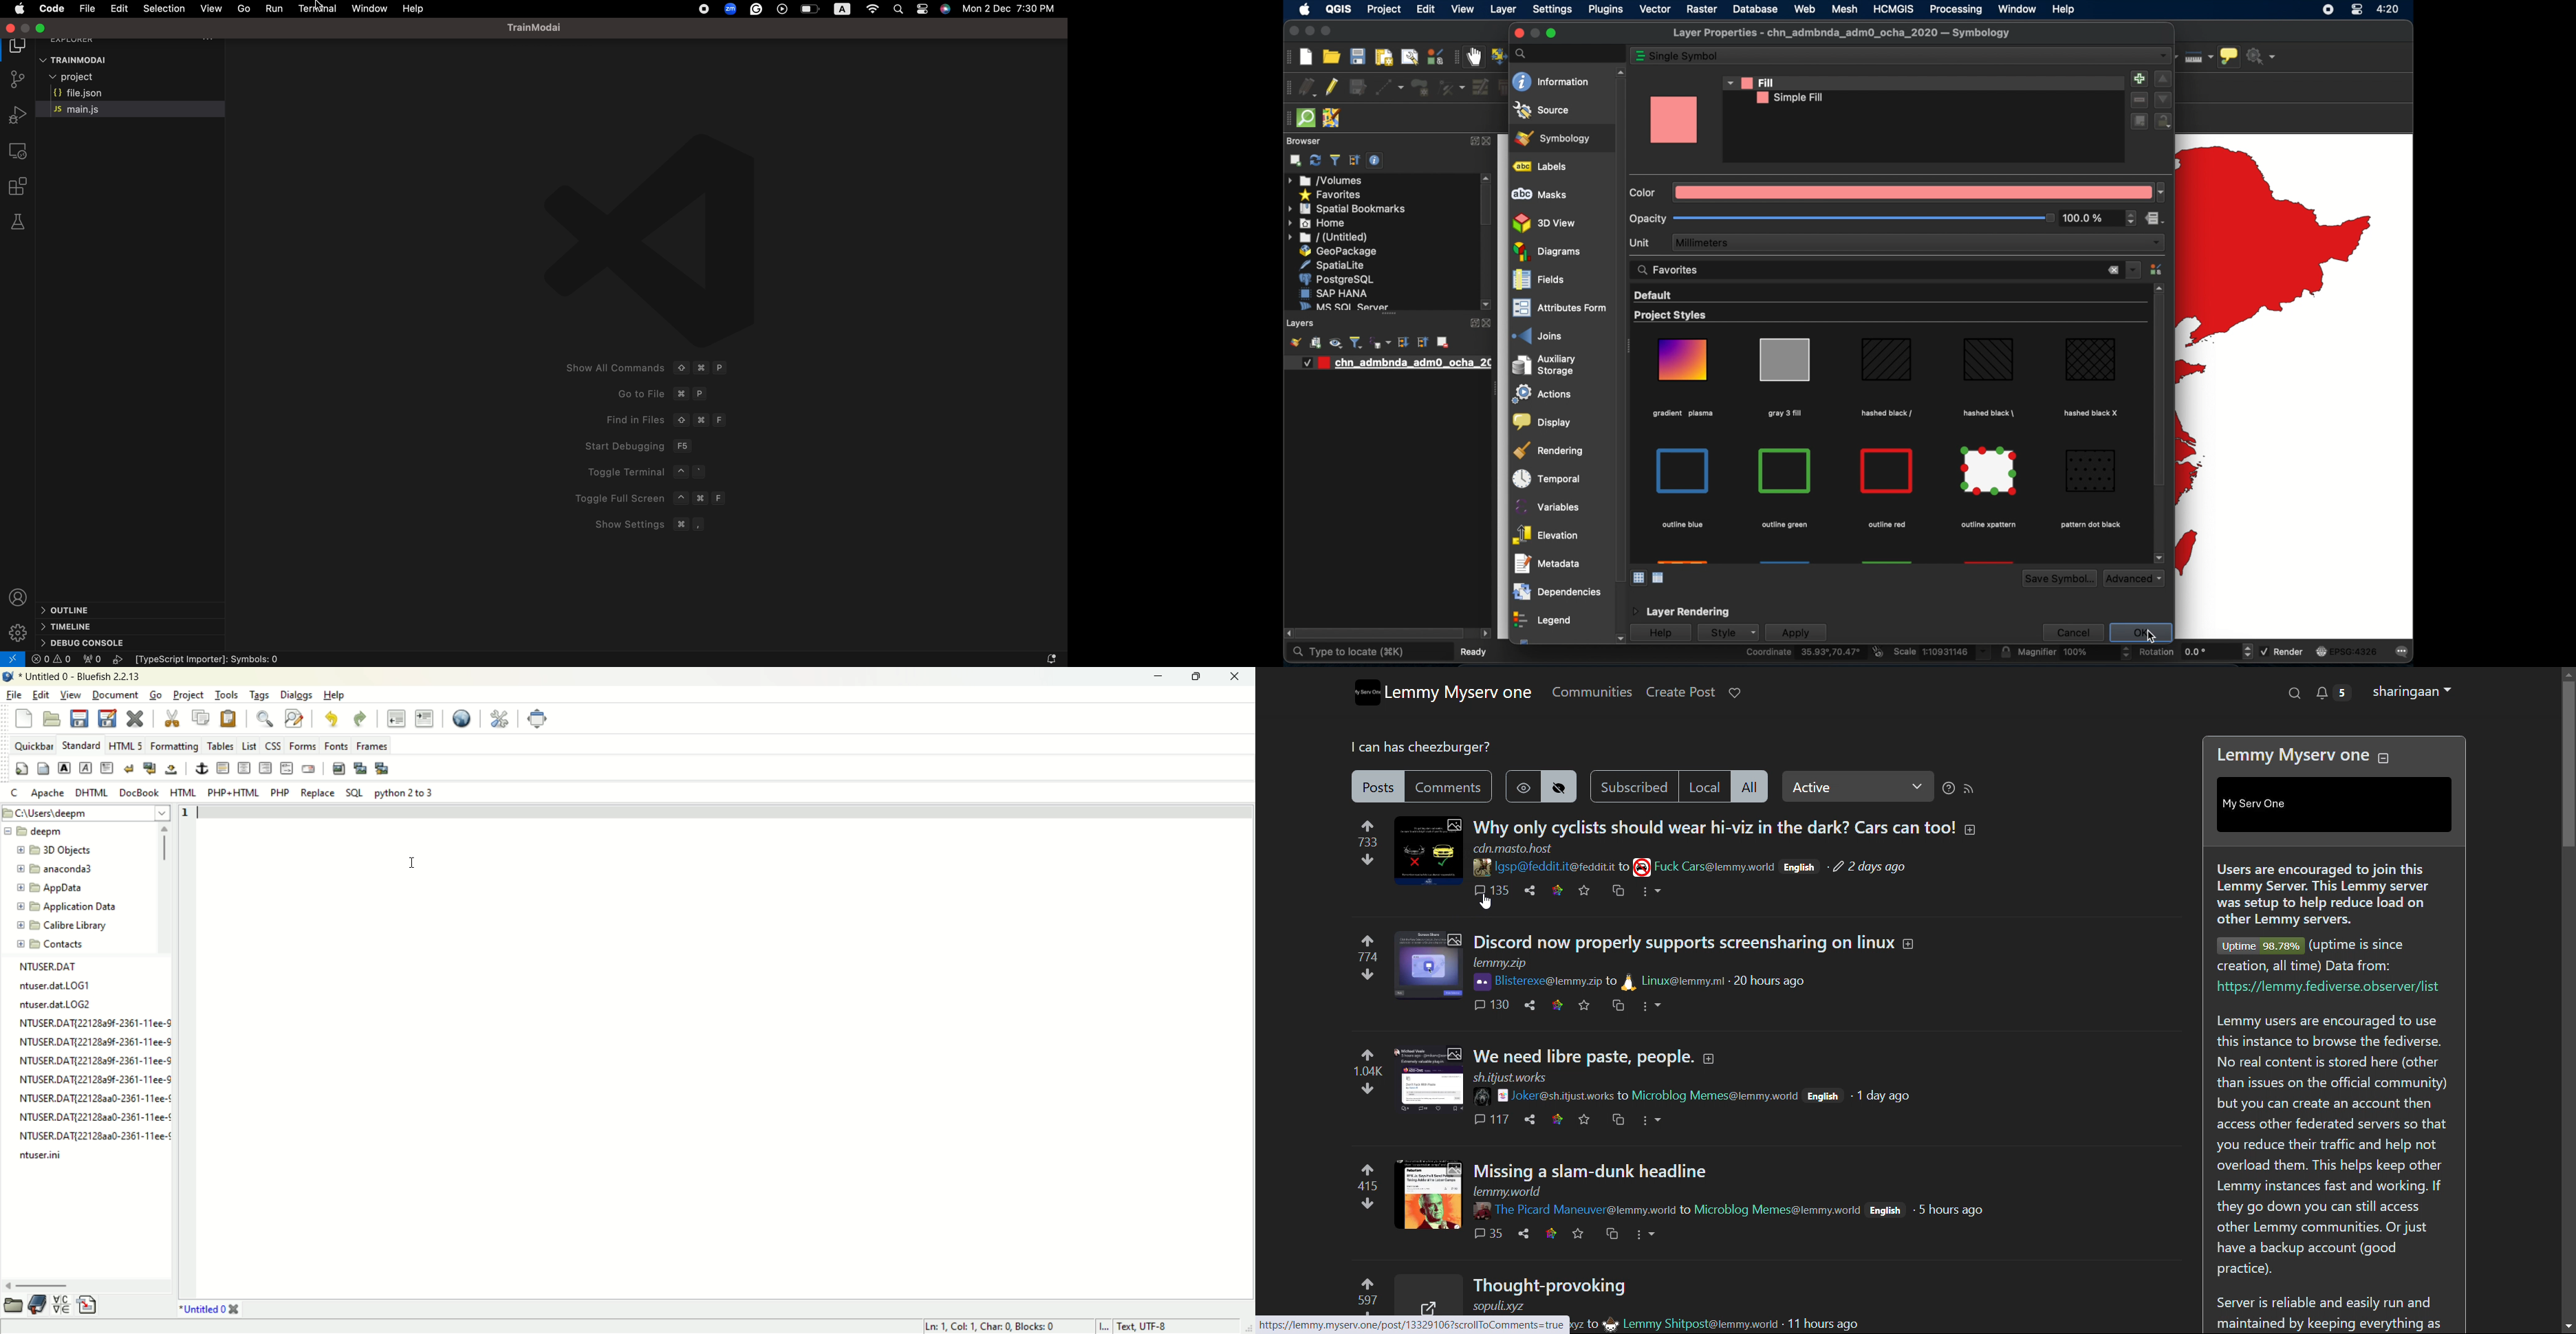 The width and height of the screenshot is (2576, 1344). Describe the element at coordinates (1583, 1064) in the screenshot. I see `We need libre paste, people.
sh.itjust works` at that location.